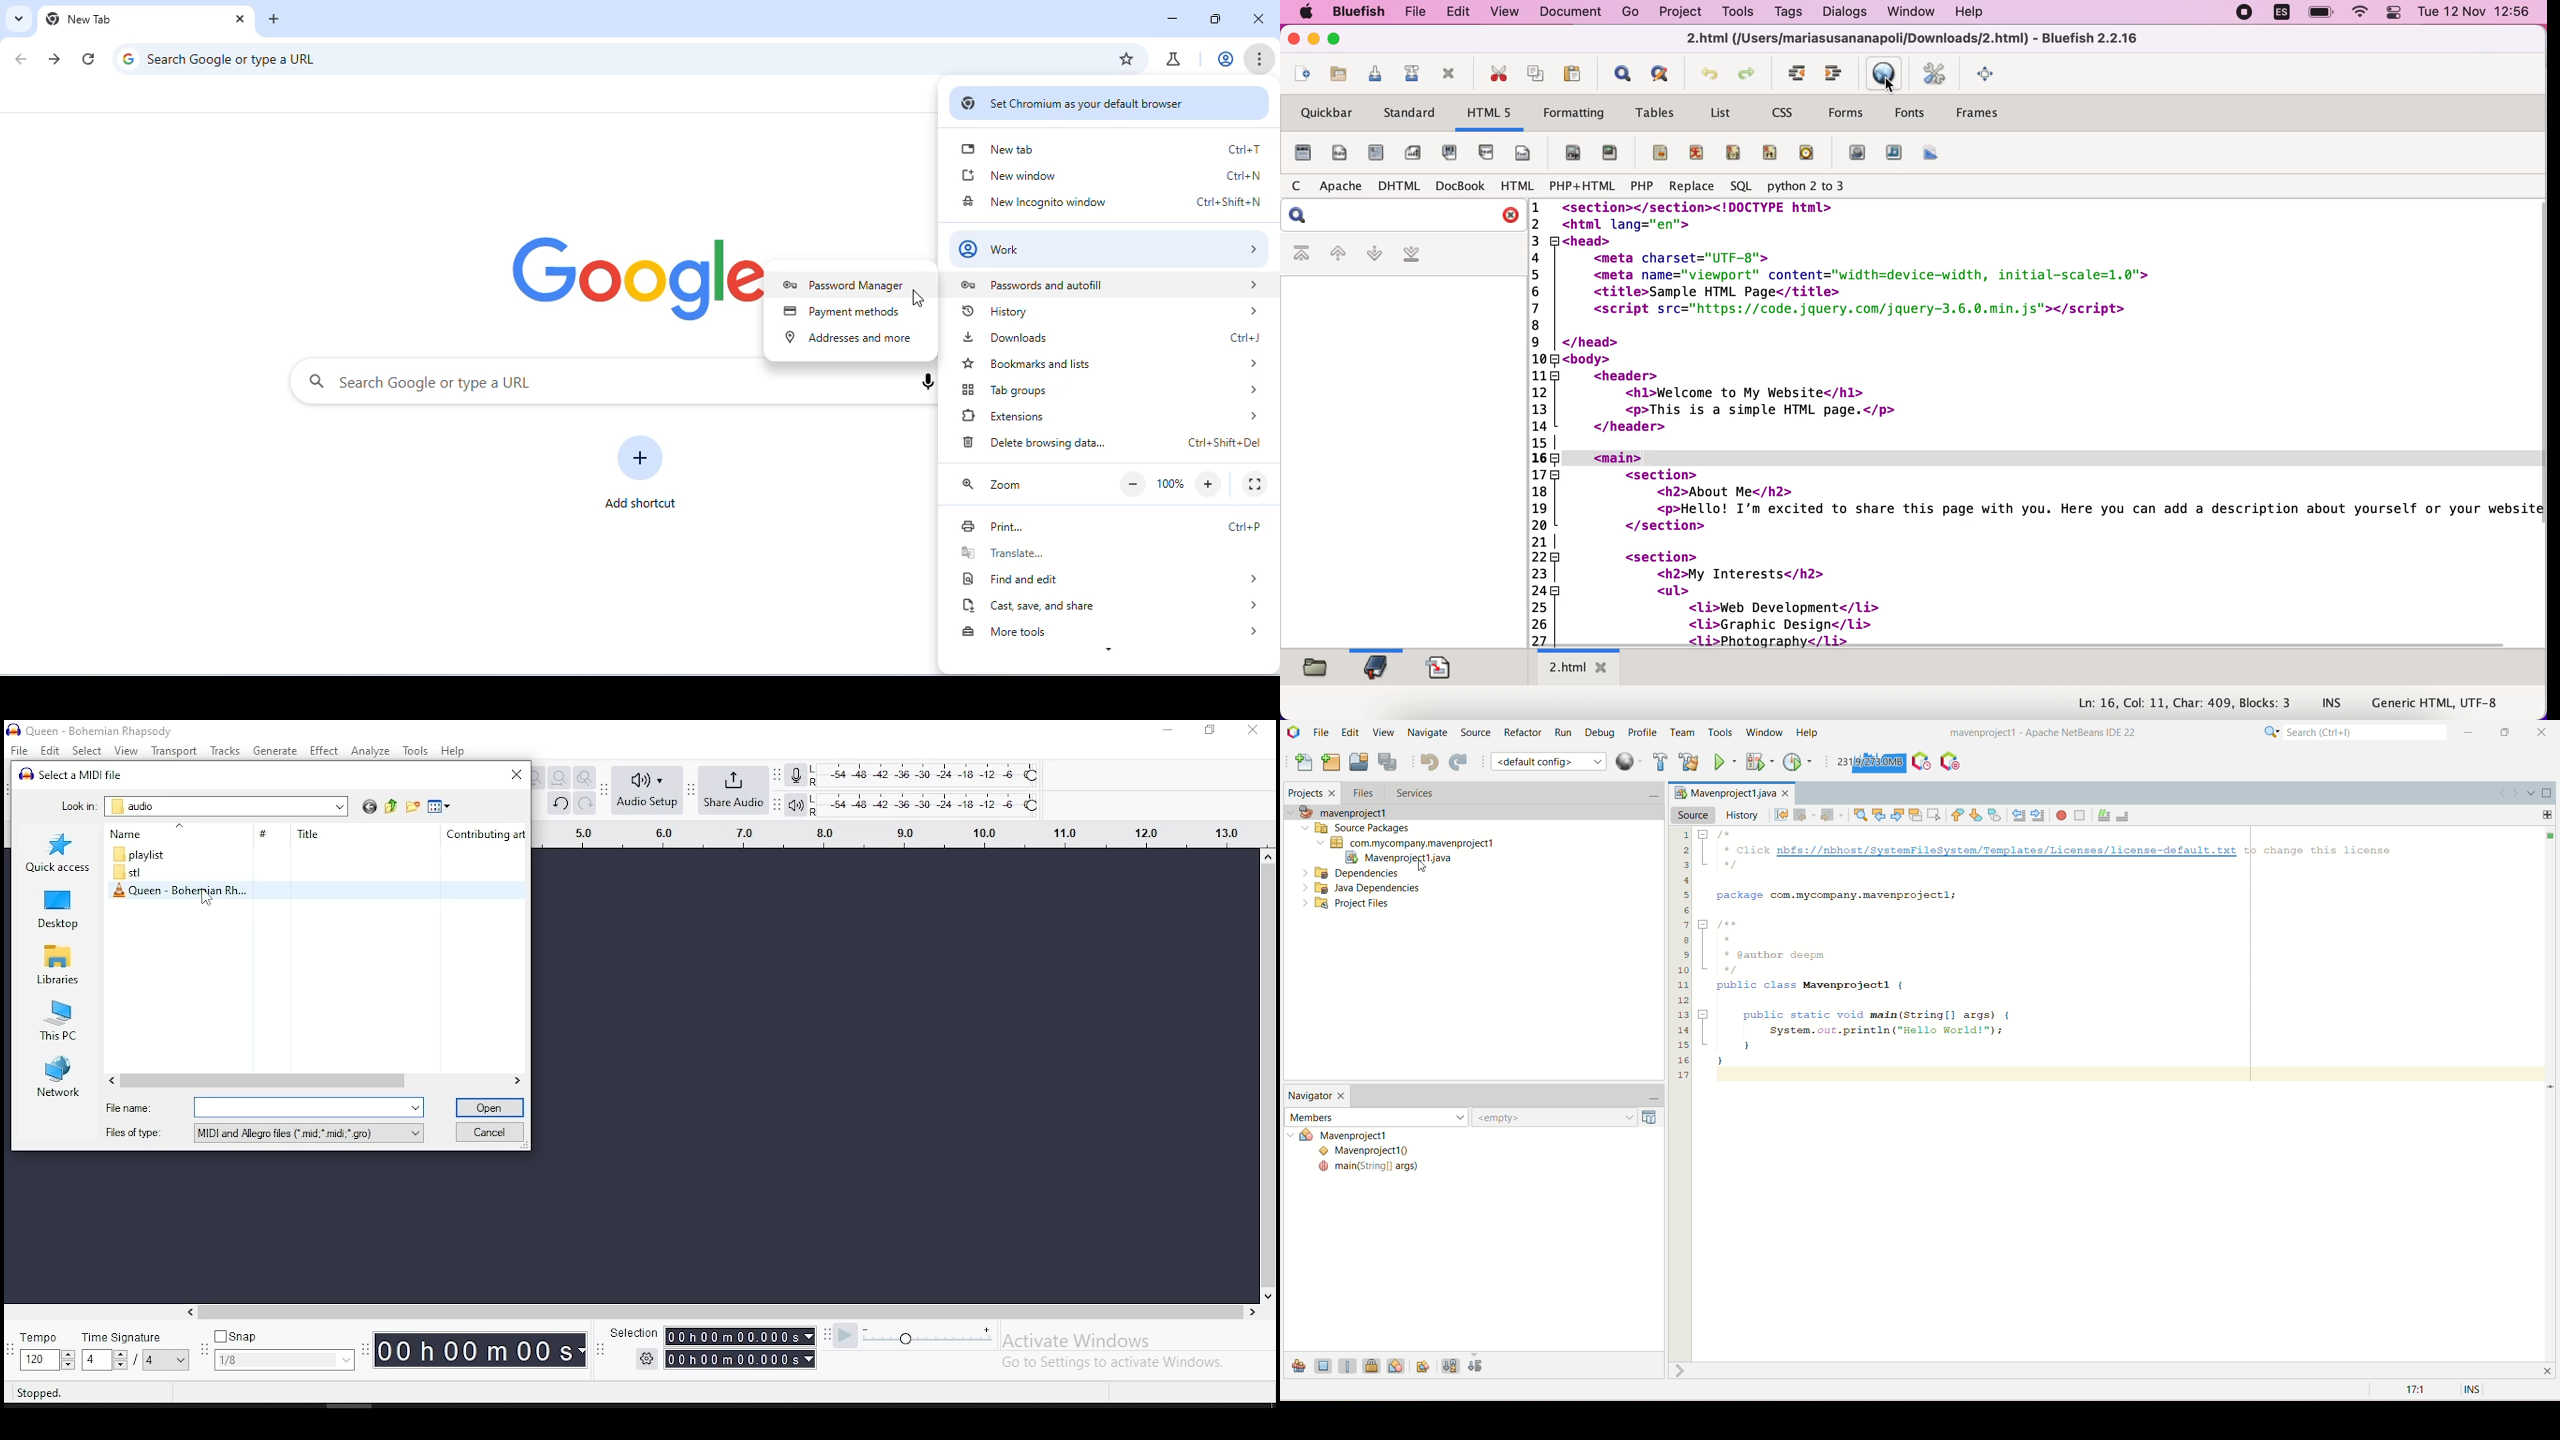 Image resolution: width=2576 pixels, height=1456 pixels. Describe the element at coordinates (2284, 13) in the screenshot. I see `language` at that location.